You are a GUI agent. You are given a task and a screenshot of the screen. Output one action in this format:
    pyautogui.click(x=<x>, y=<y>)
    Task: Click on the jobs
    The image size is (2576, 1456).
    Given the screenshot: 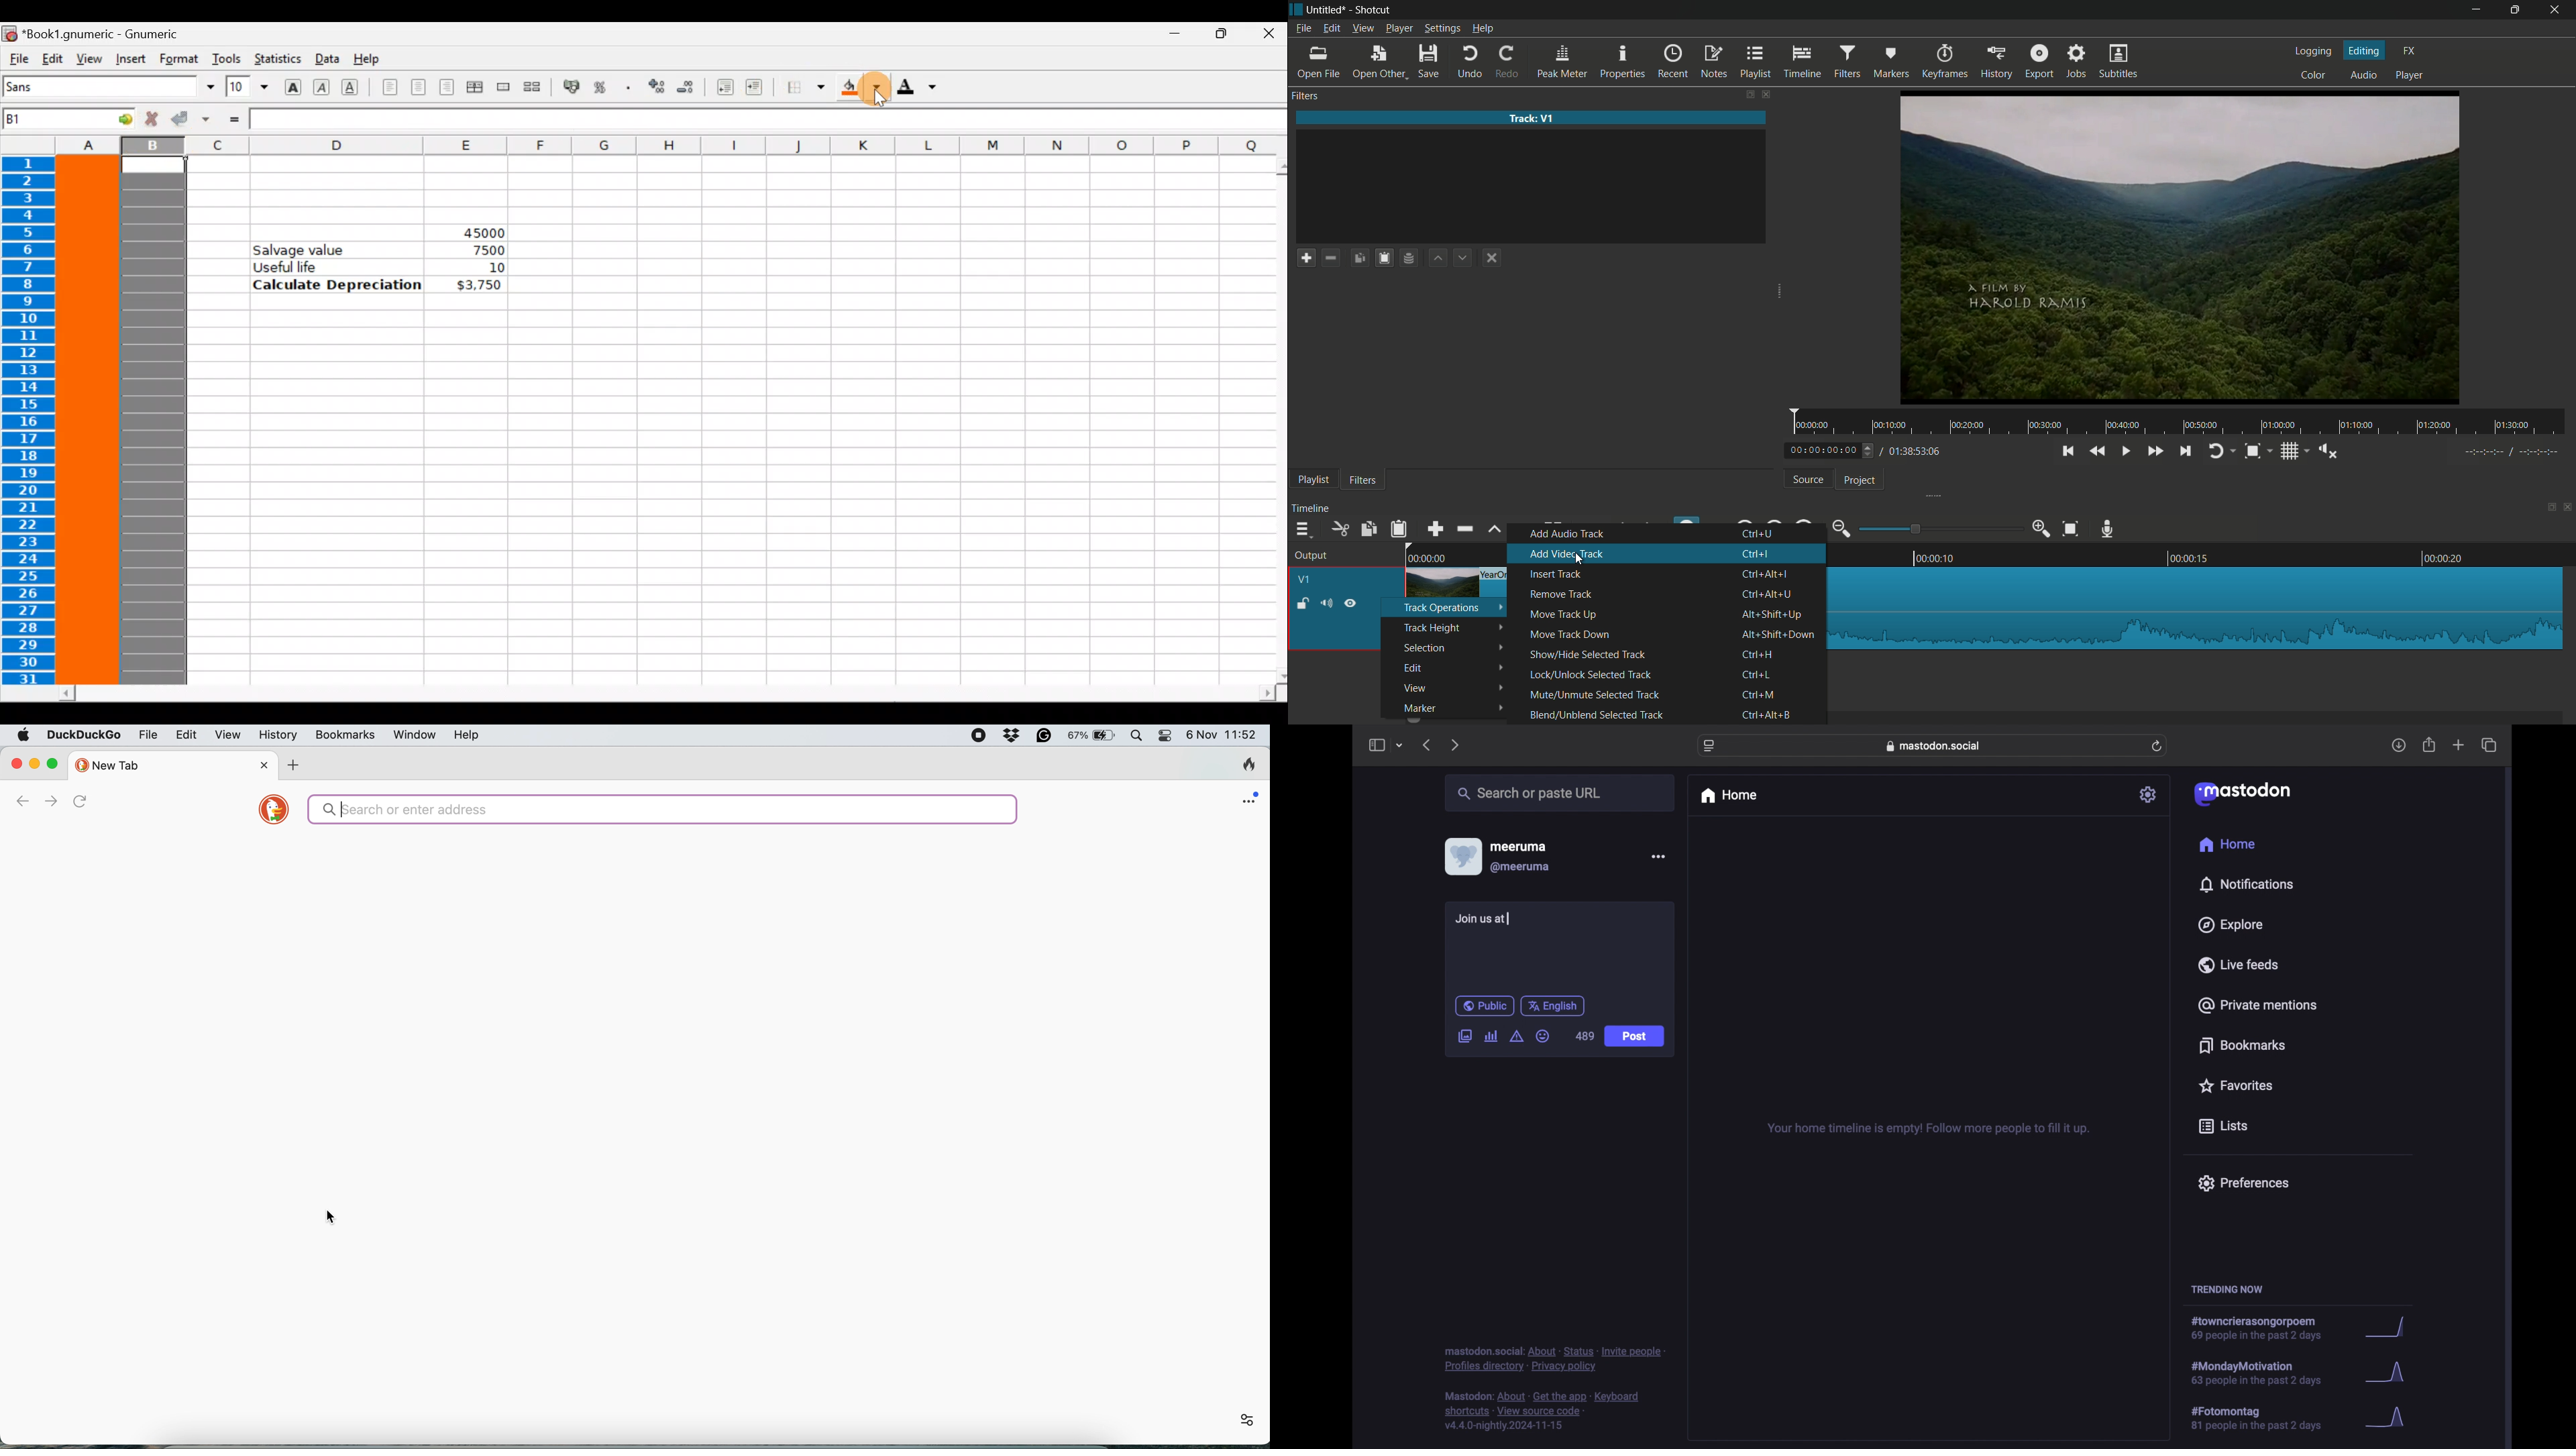 What is the action you would take?
    pyautogui.click(x=2078, y=62)
    